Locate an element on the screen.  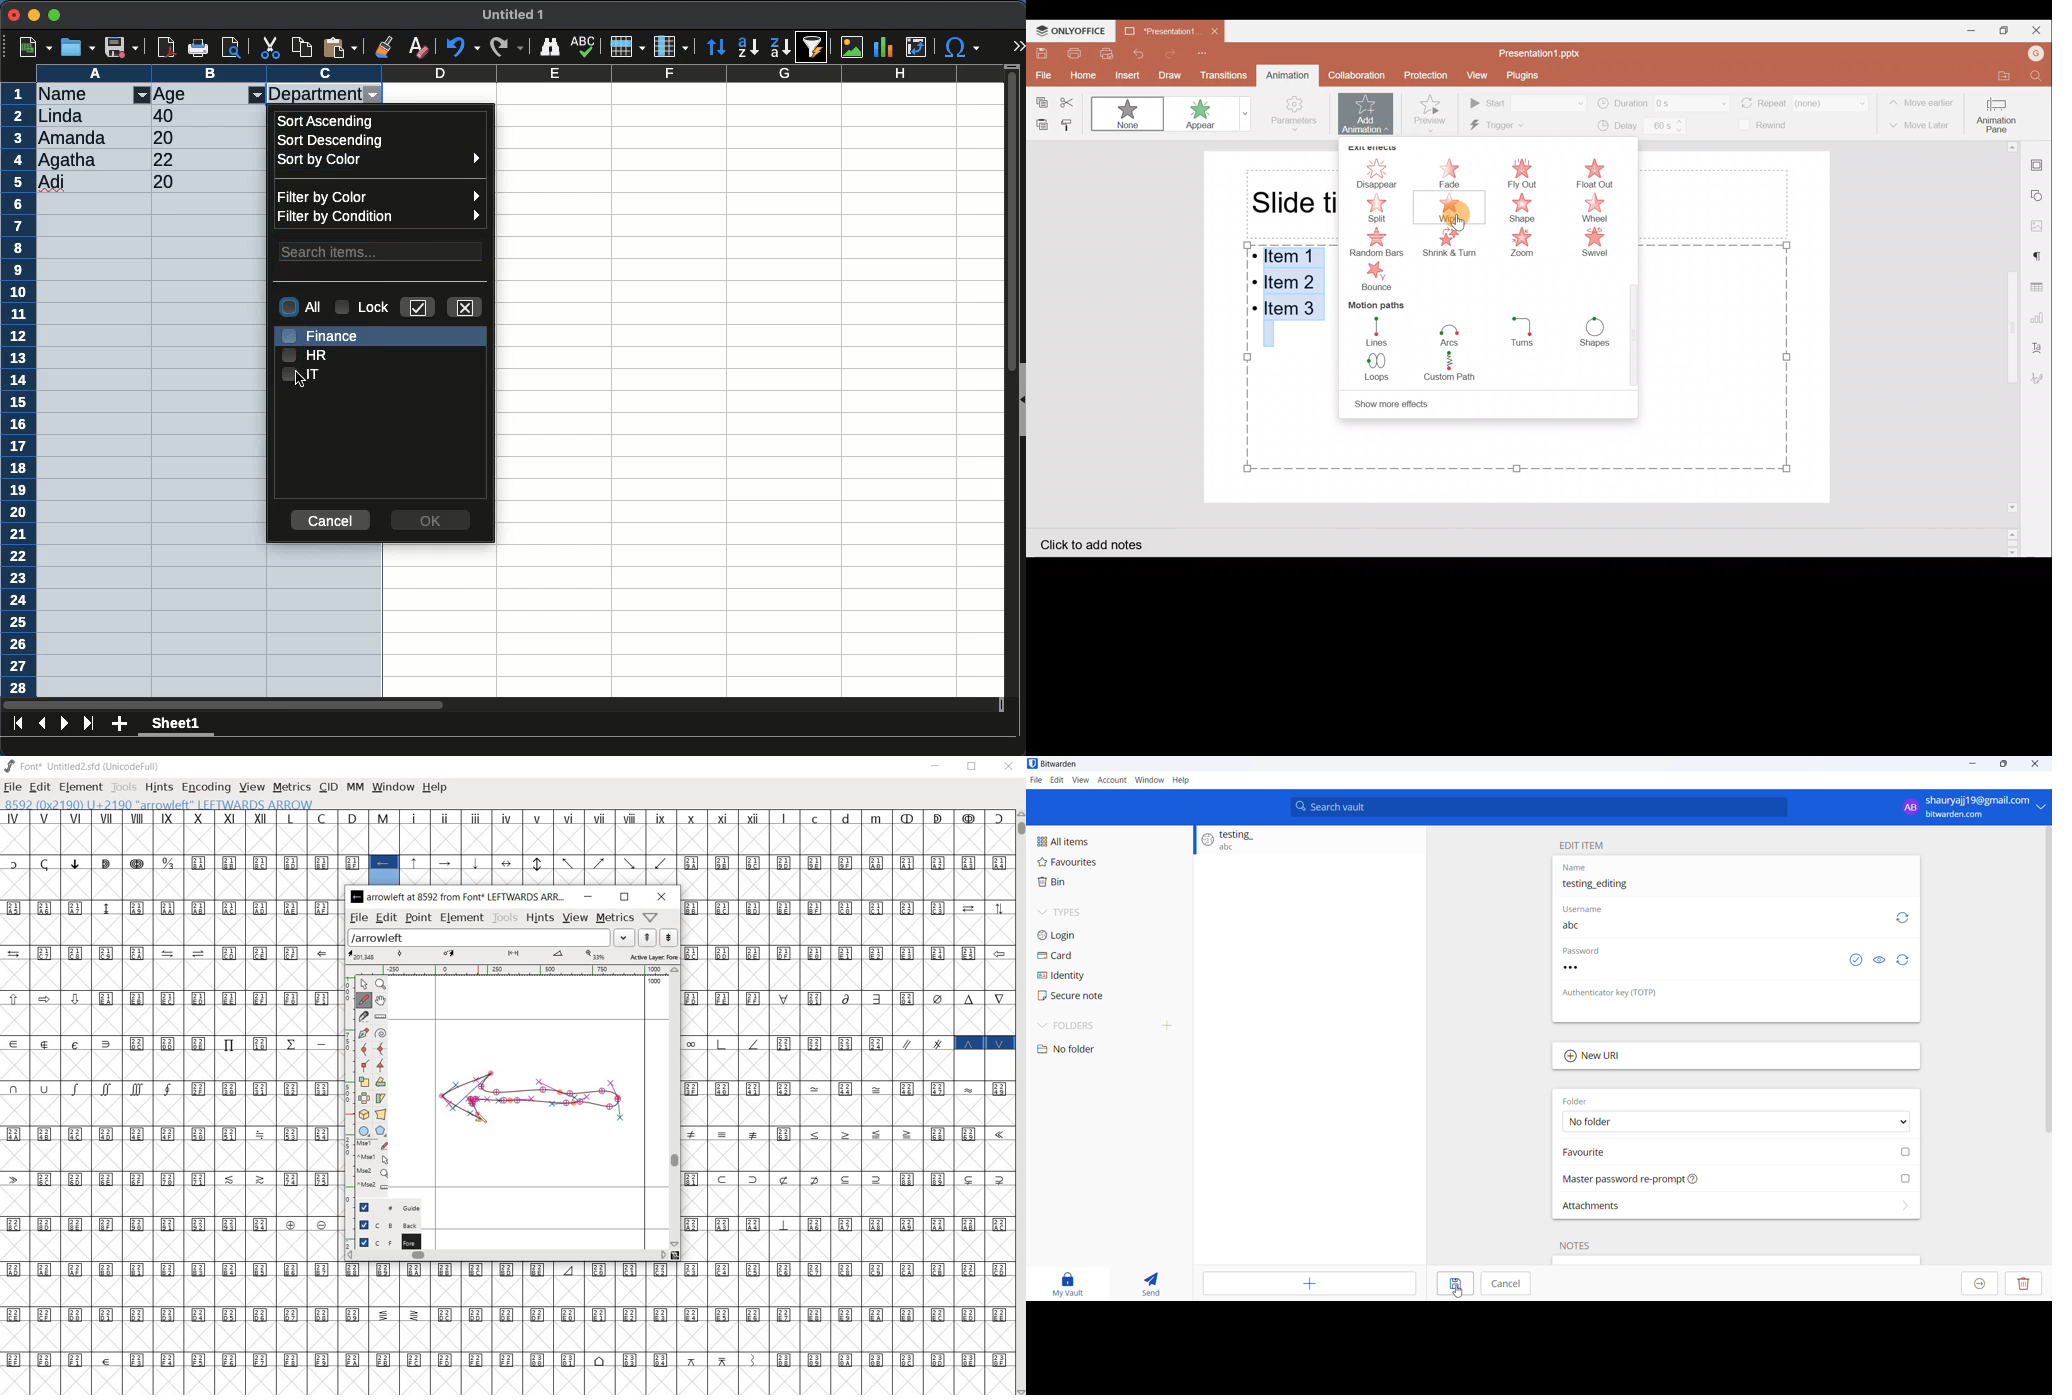
Copy is located at coordinates (1040, 102).